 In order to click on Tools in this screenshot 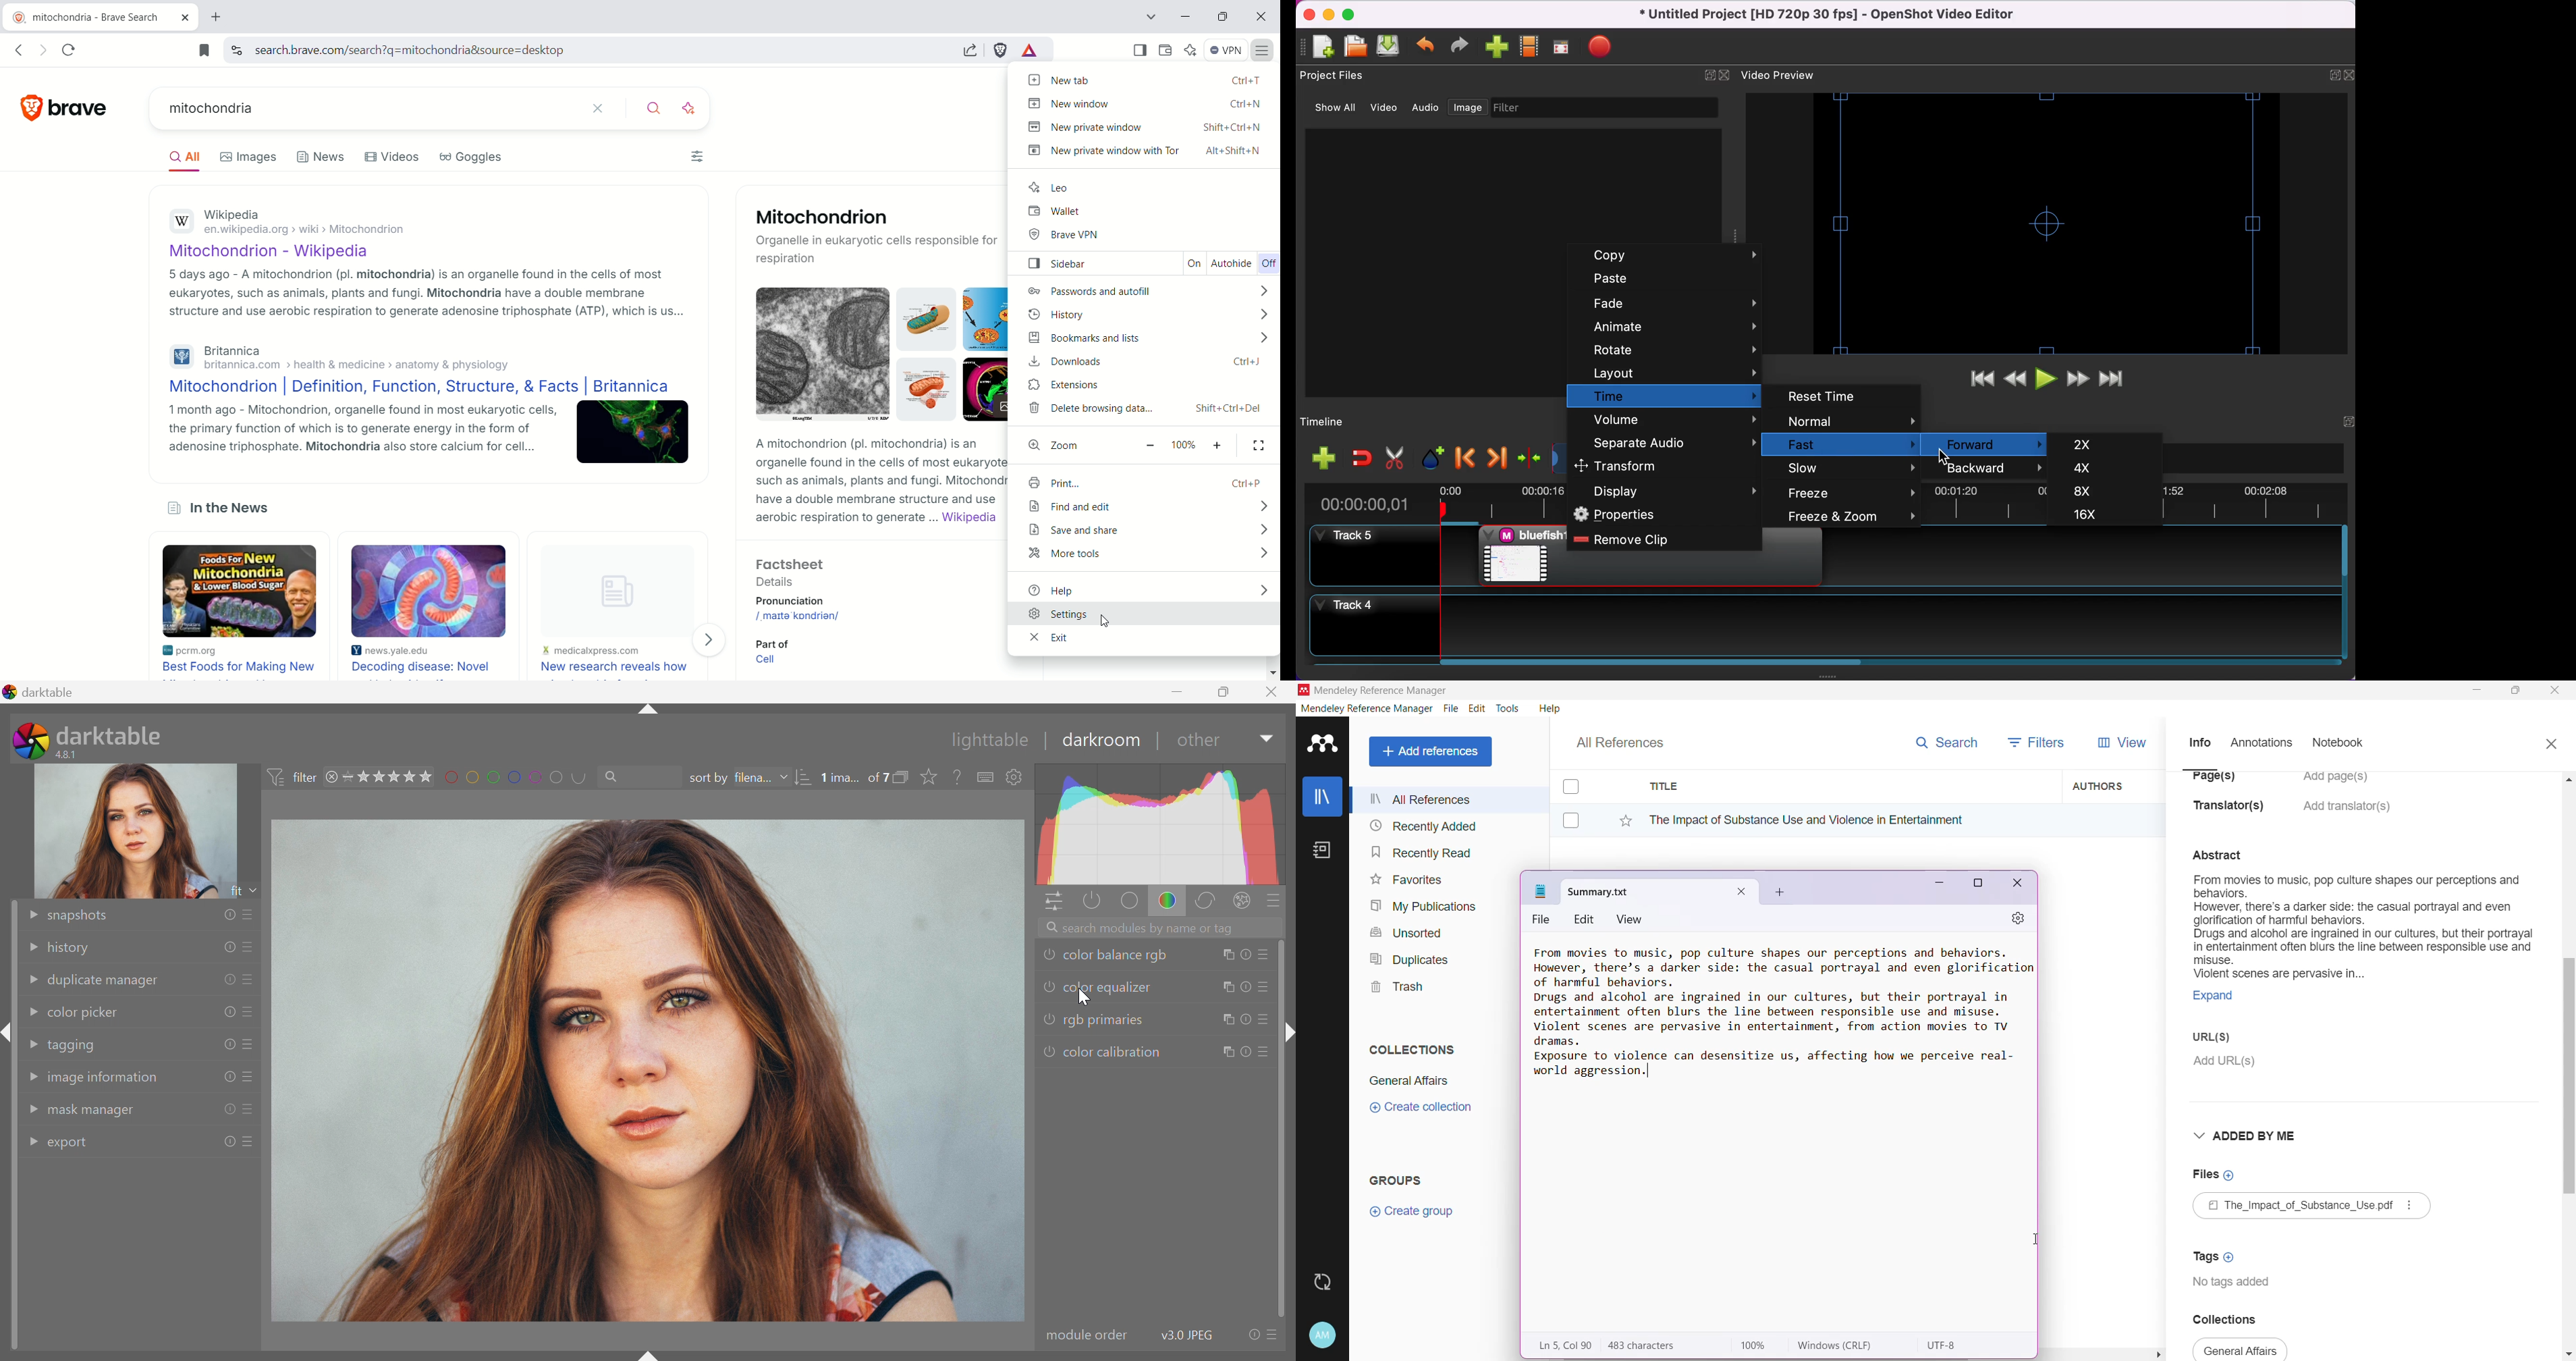, I will do `click(1509, 709)`.